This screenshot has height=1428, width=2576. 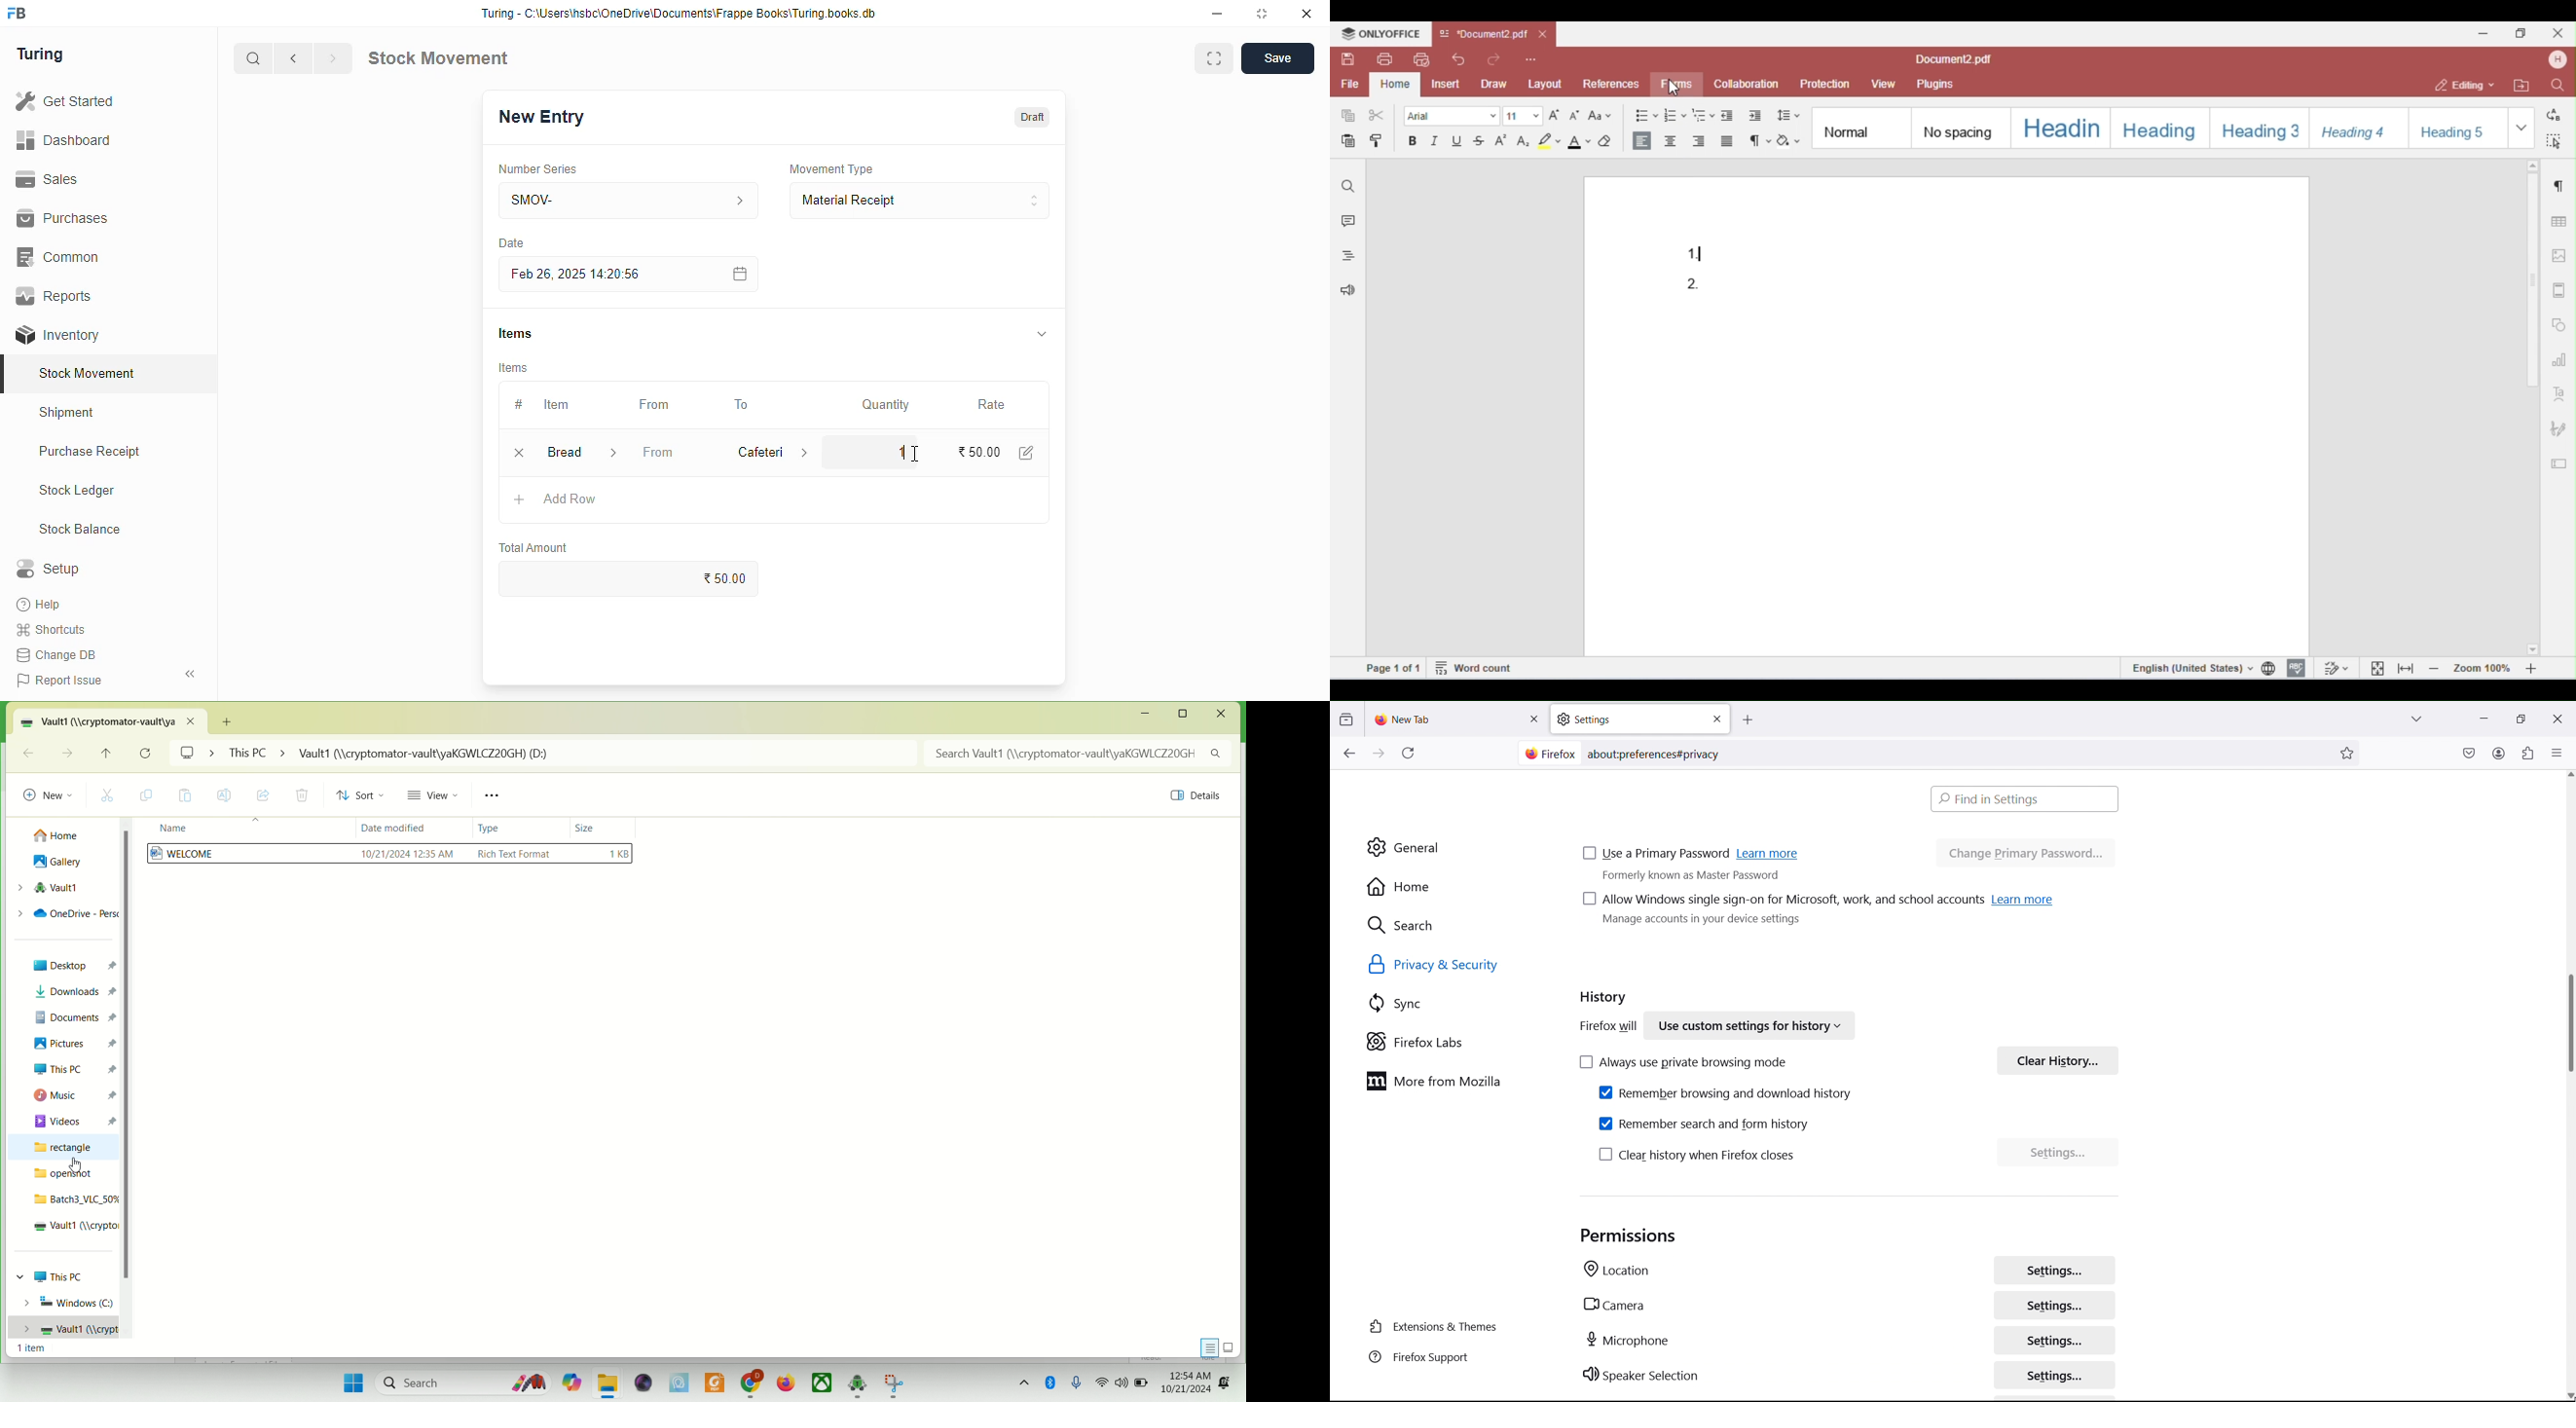 What do you see at coordinates (511, 242) in the screenshot?
I see `Date` at bounding box center [511, 242].